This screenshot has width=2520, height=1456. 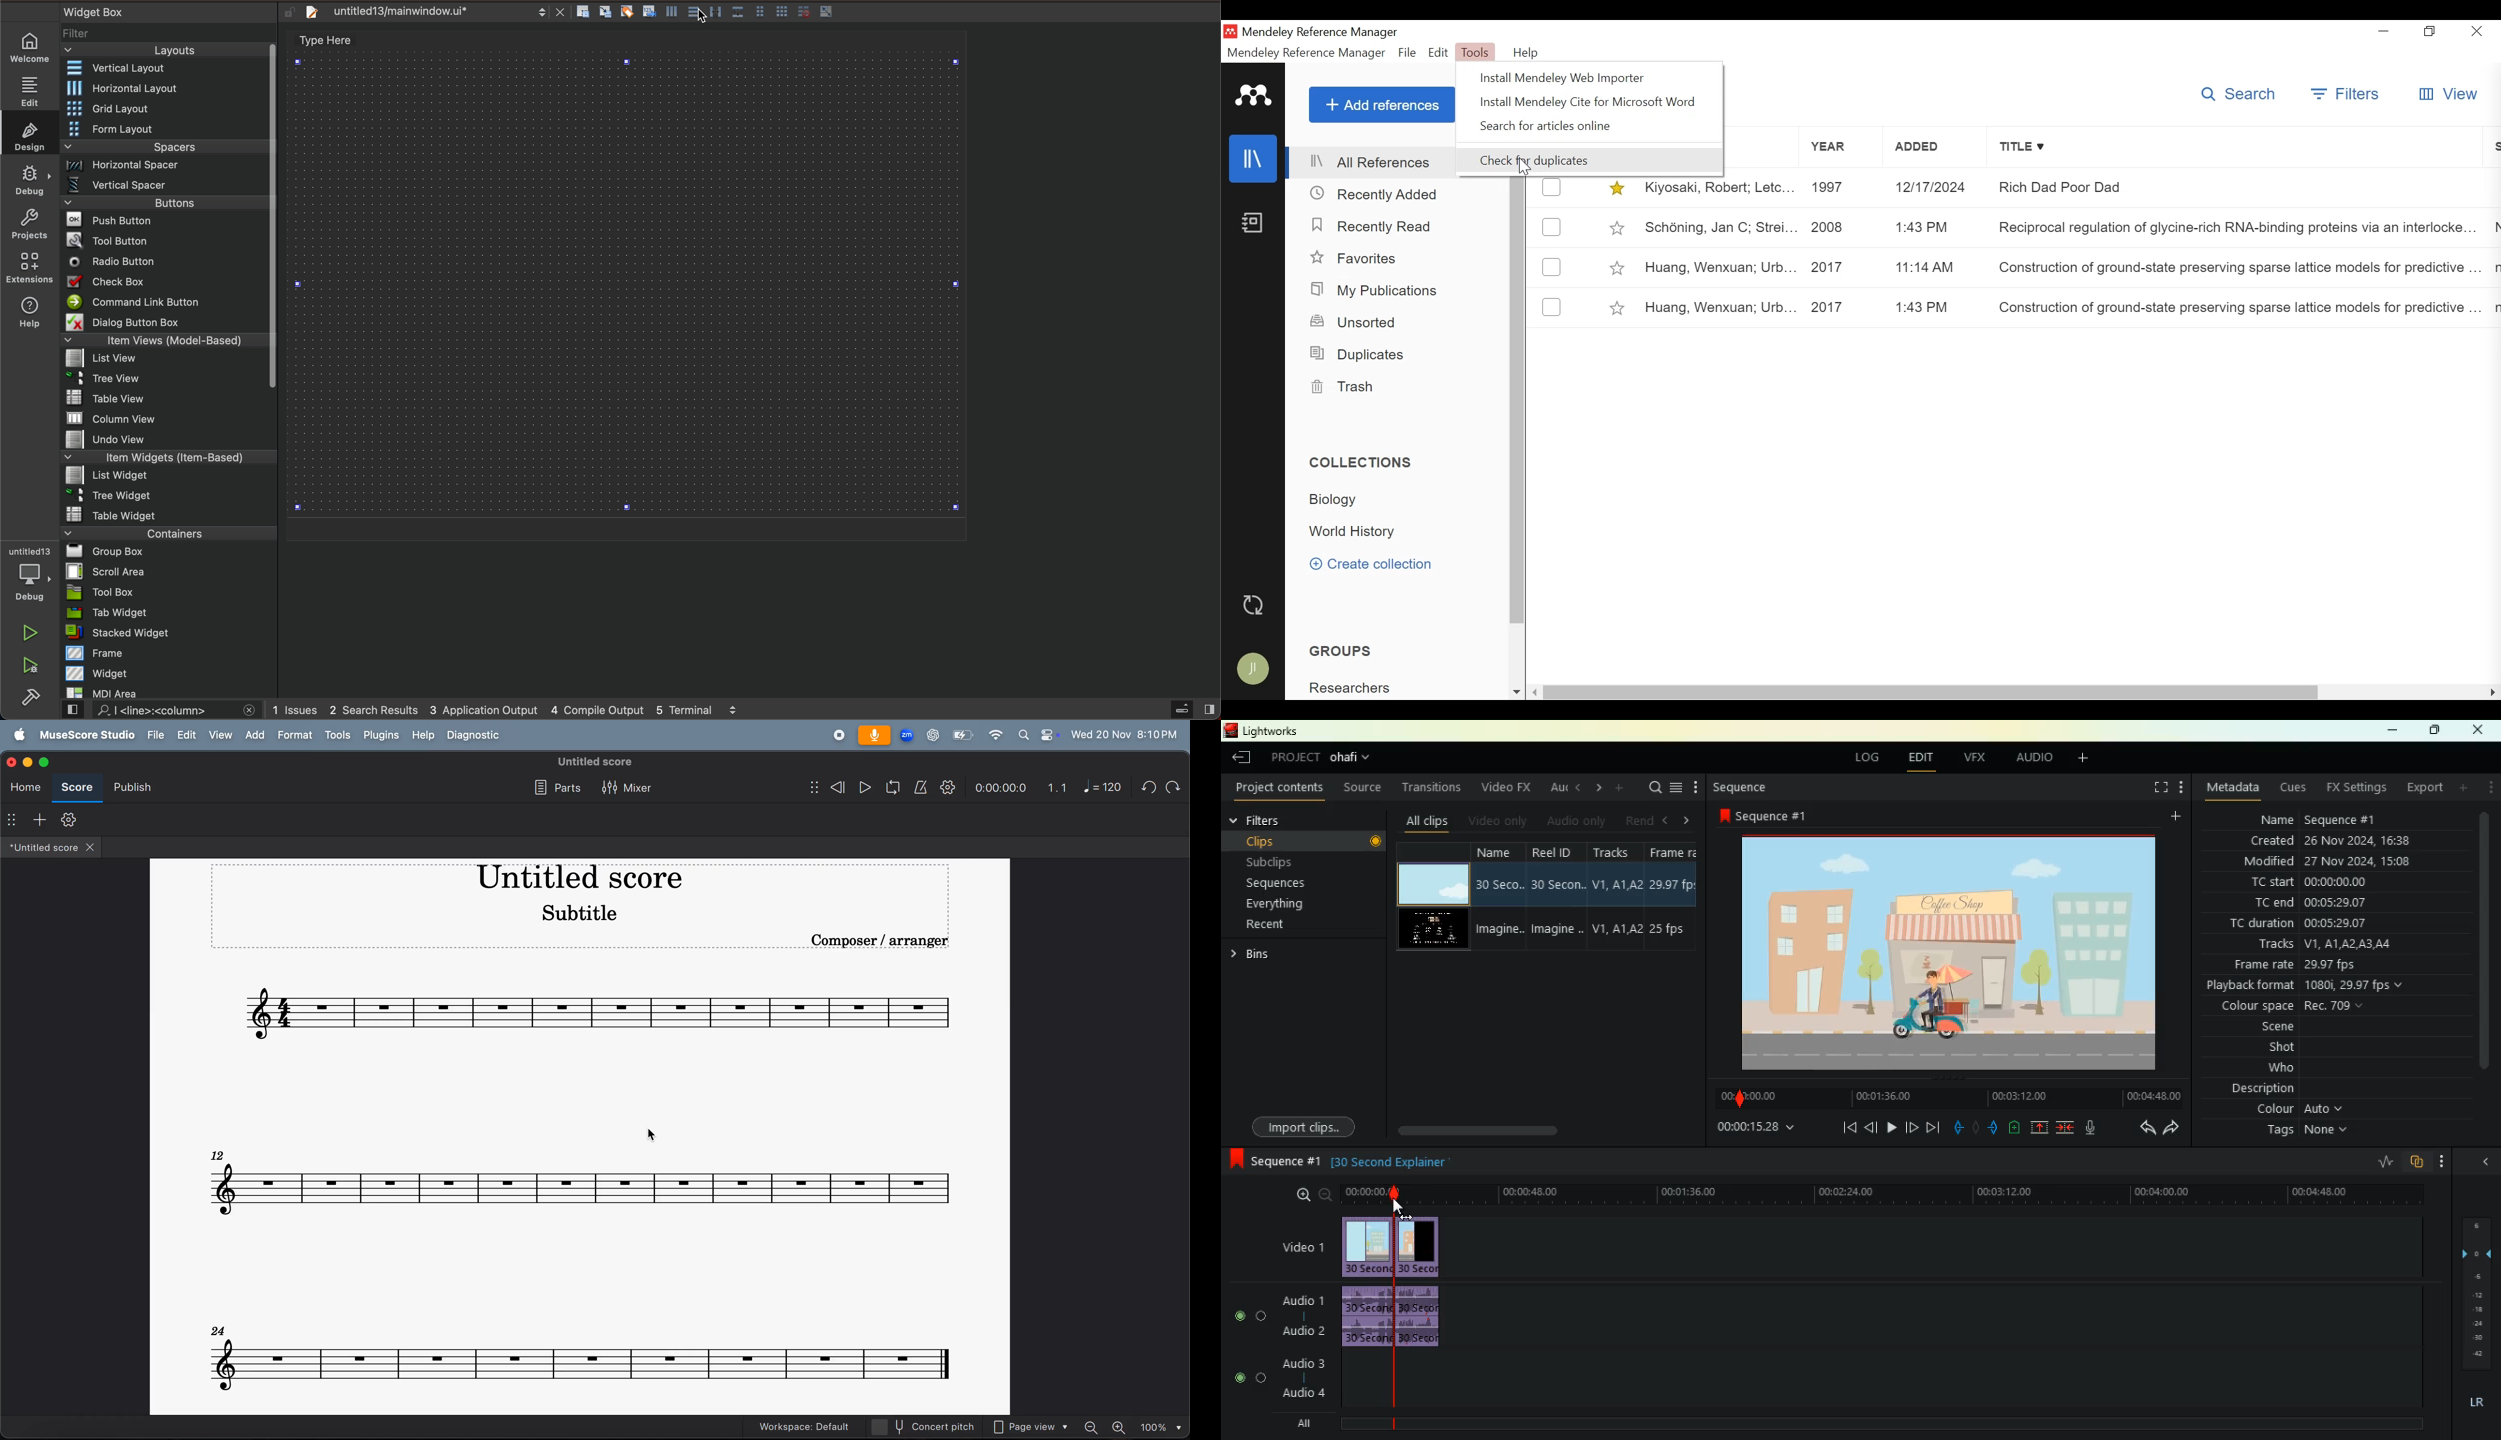 I want to click on menu, so click(x=2487, y=788).